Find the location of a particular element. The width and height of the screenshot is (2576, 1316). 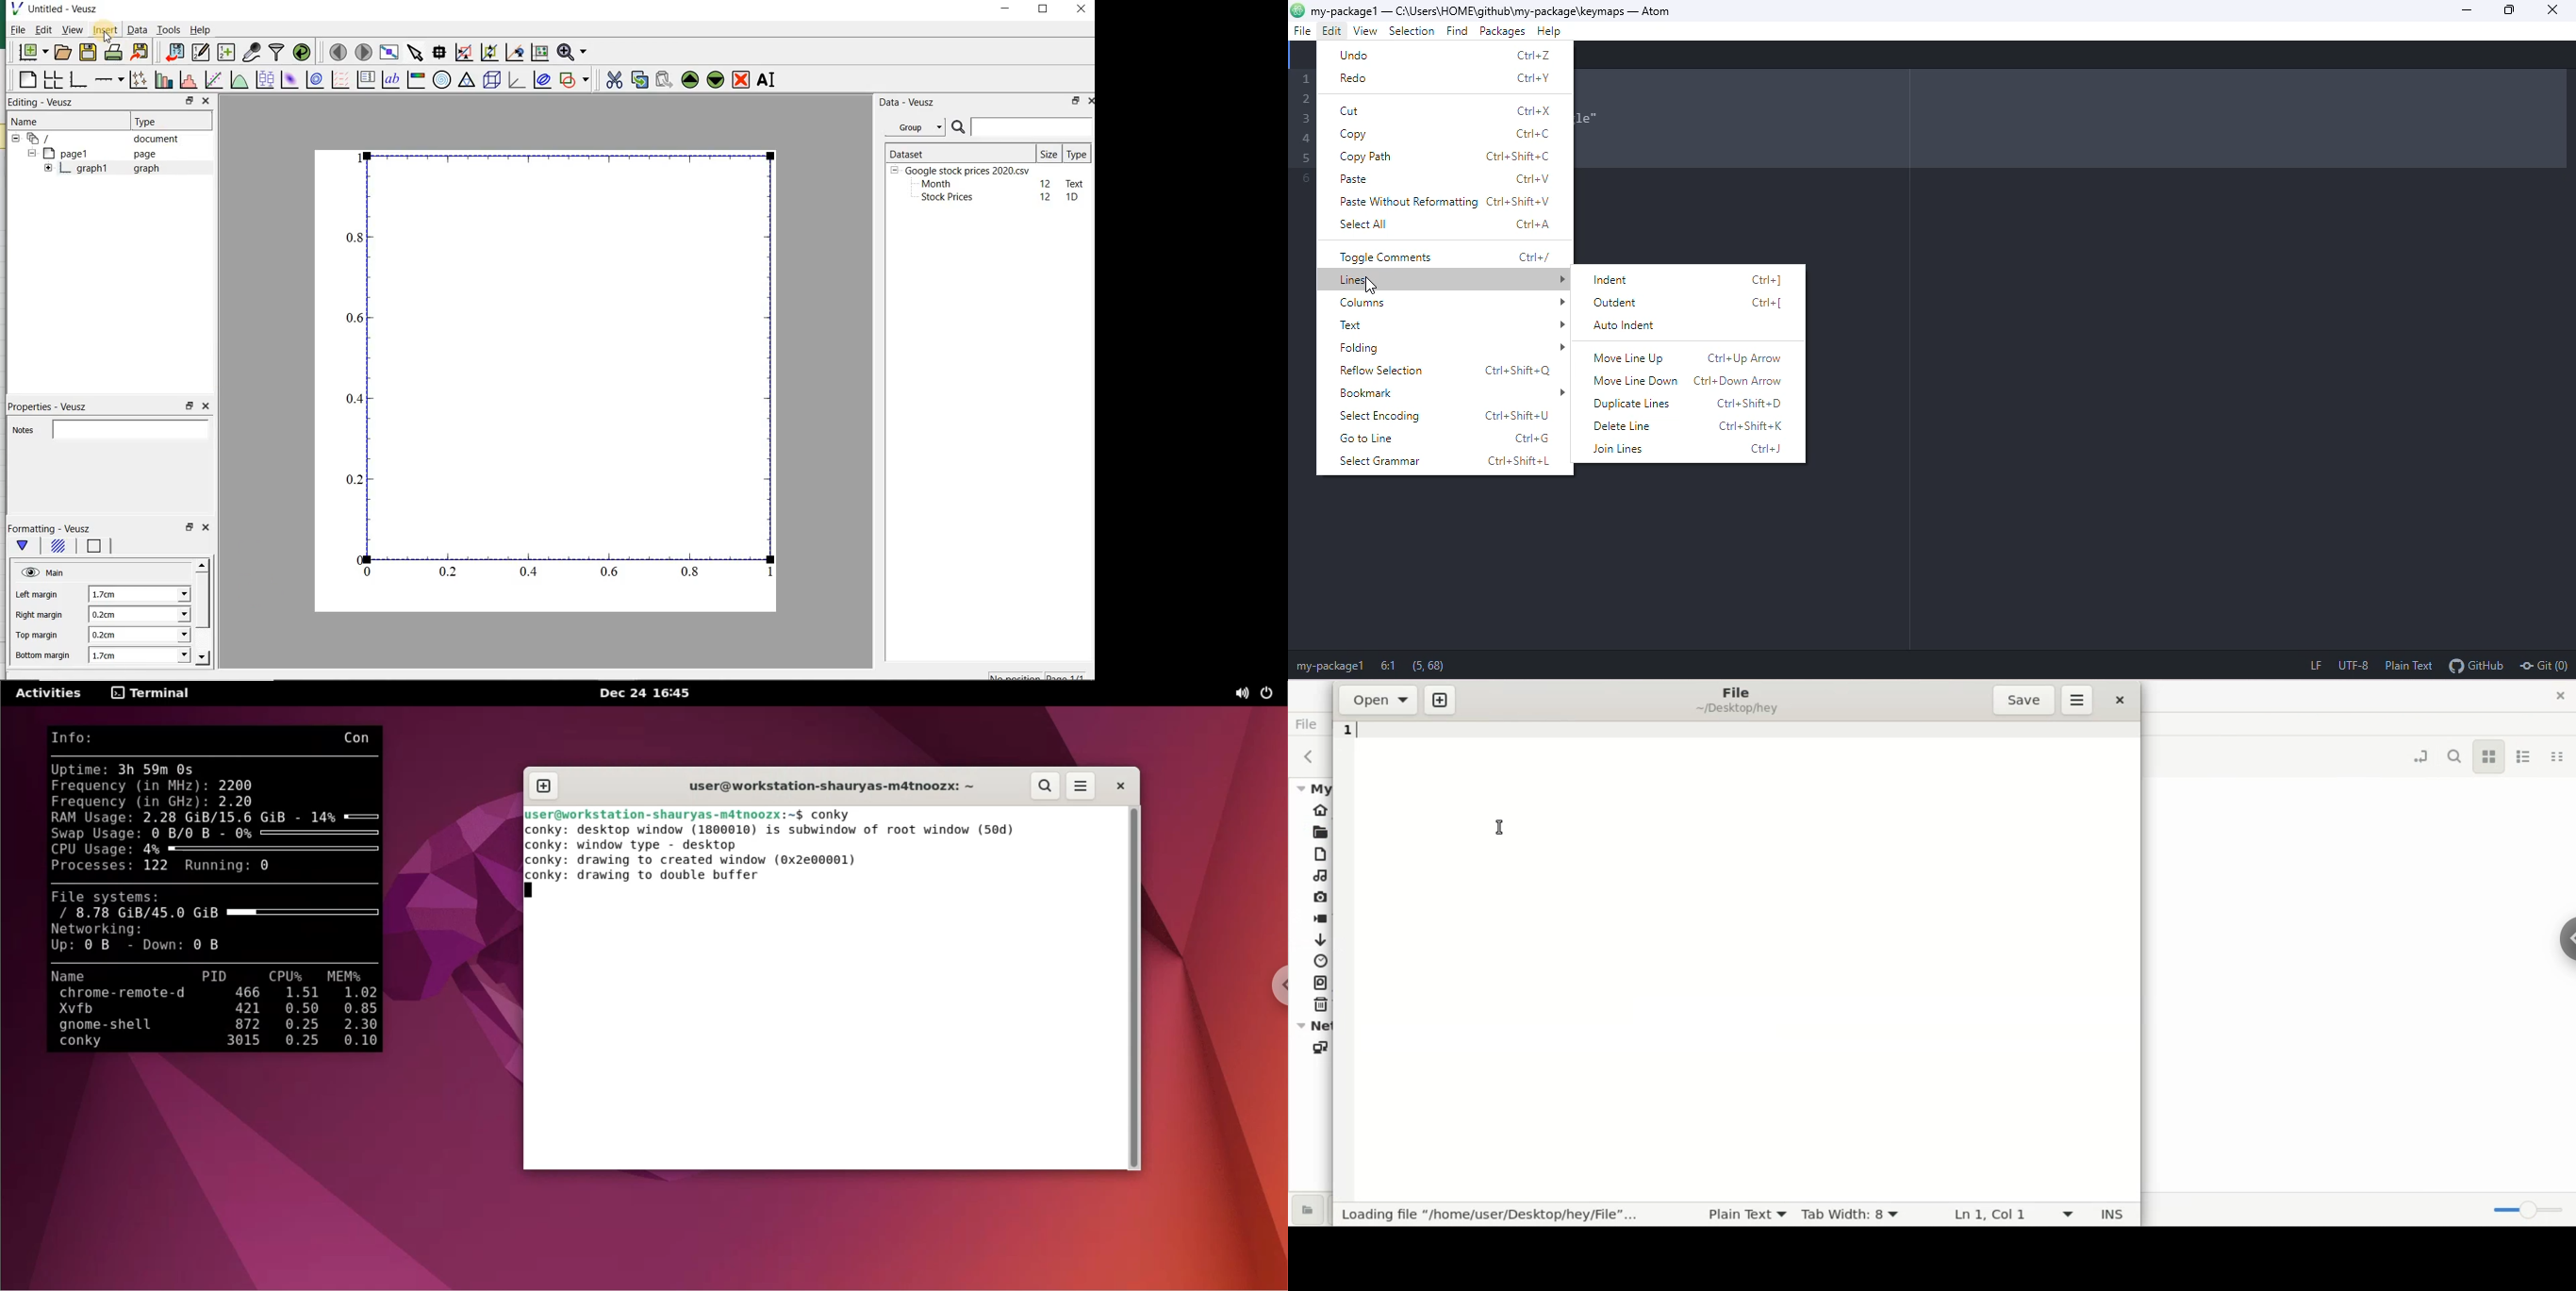

text is located at coordinates (1073, 183).